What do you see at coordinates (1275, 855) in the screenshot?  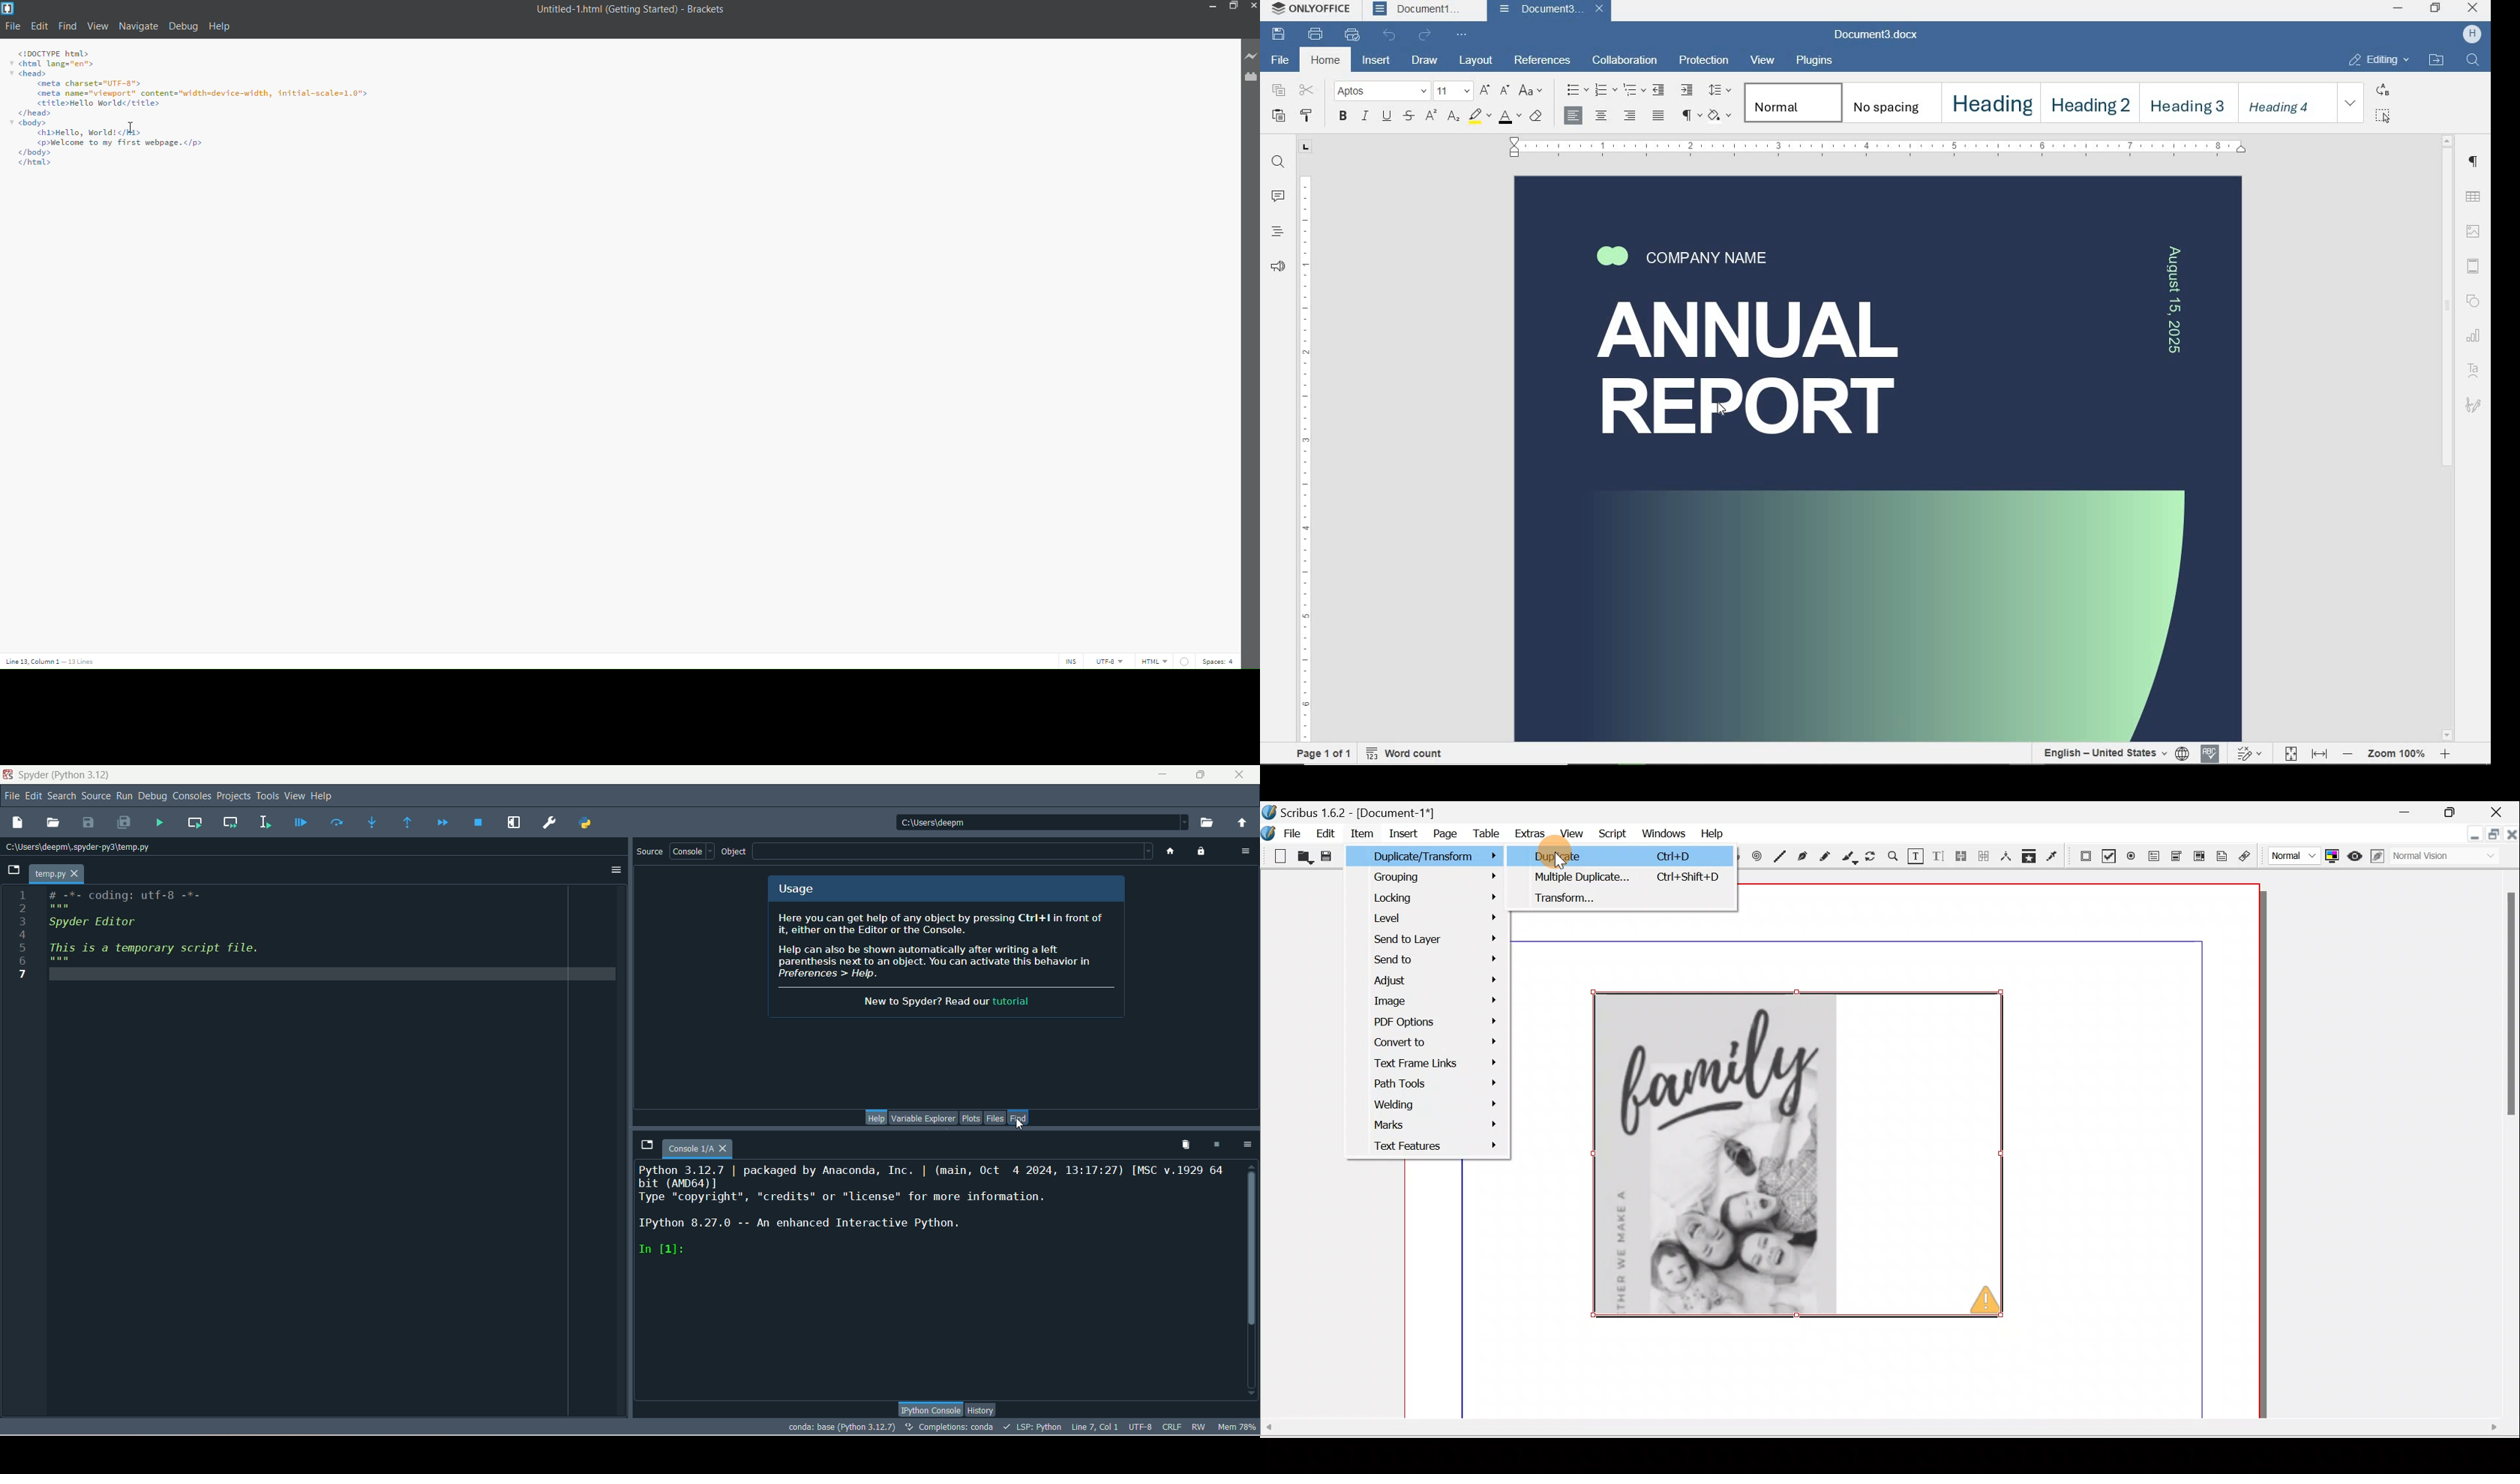 I see `New` at bounding box center [1275, 855].